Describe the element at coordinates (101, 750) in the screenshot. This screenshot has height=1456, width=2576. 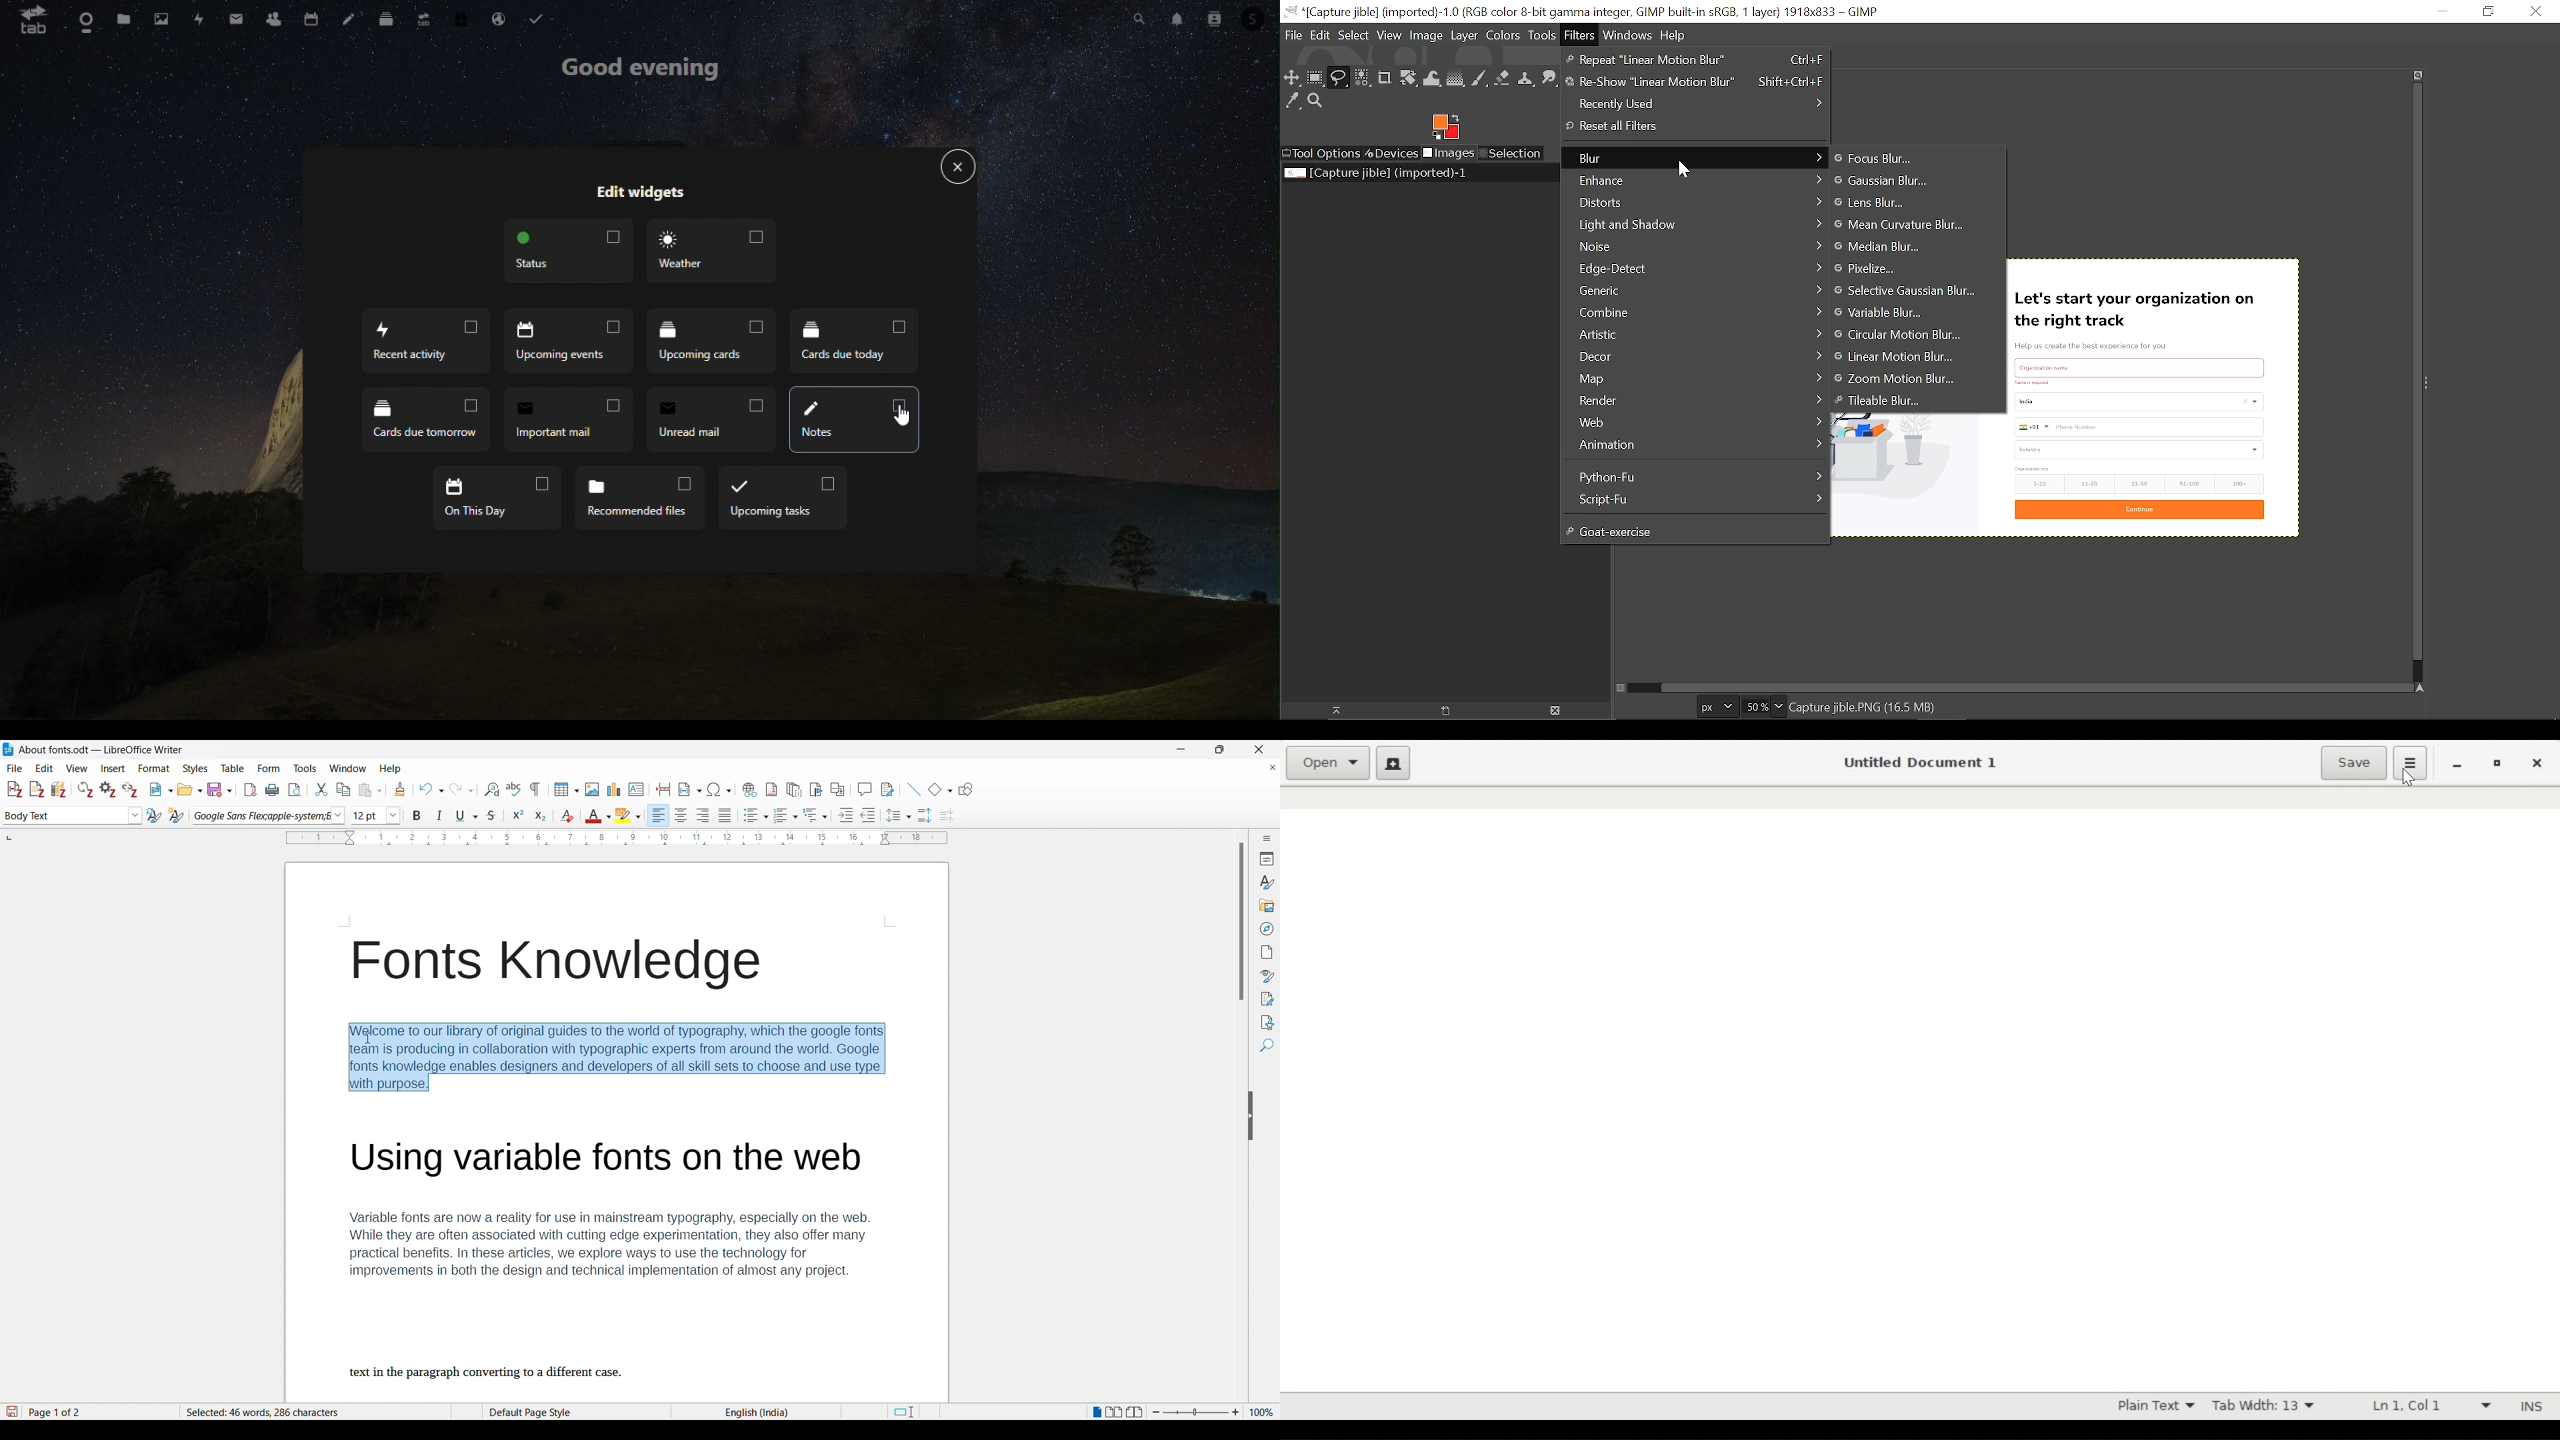
I see `Project and software name` at that location.